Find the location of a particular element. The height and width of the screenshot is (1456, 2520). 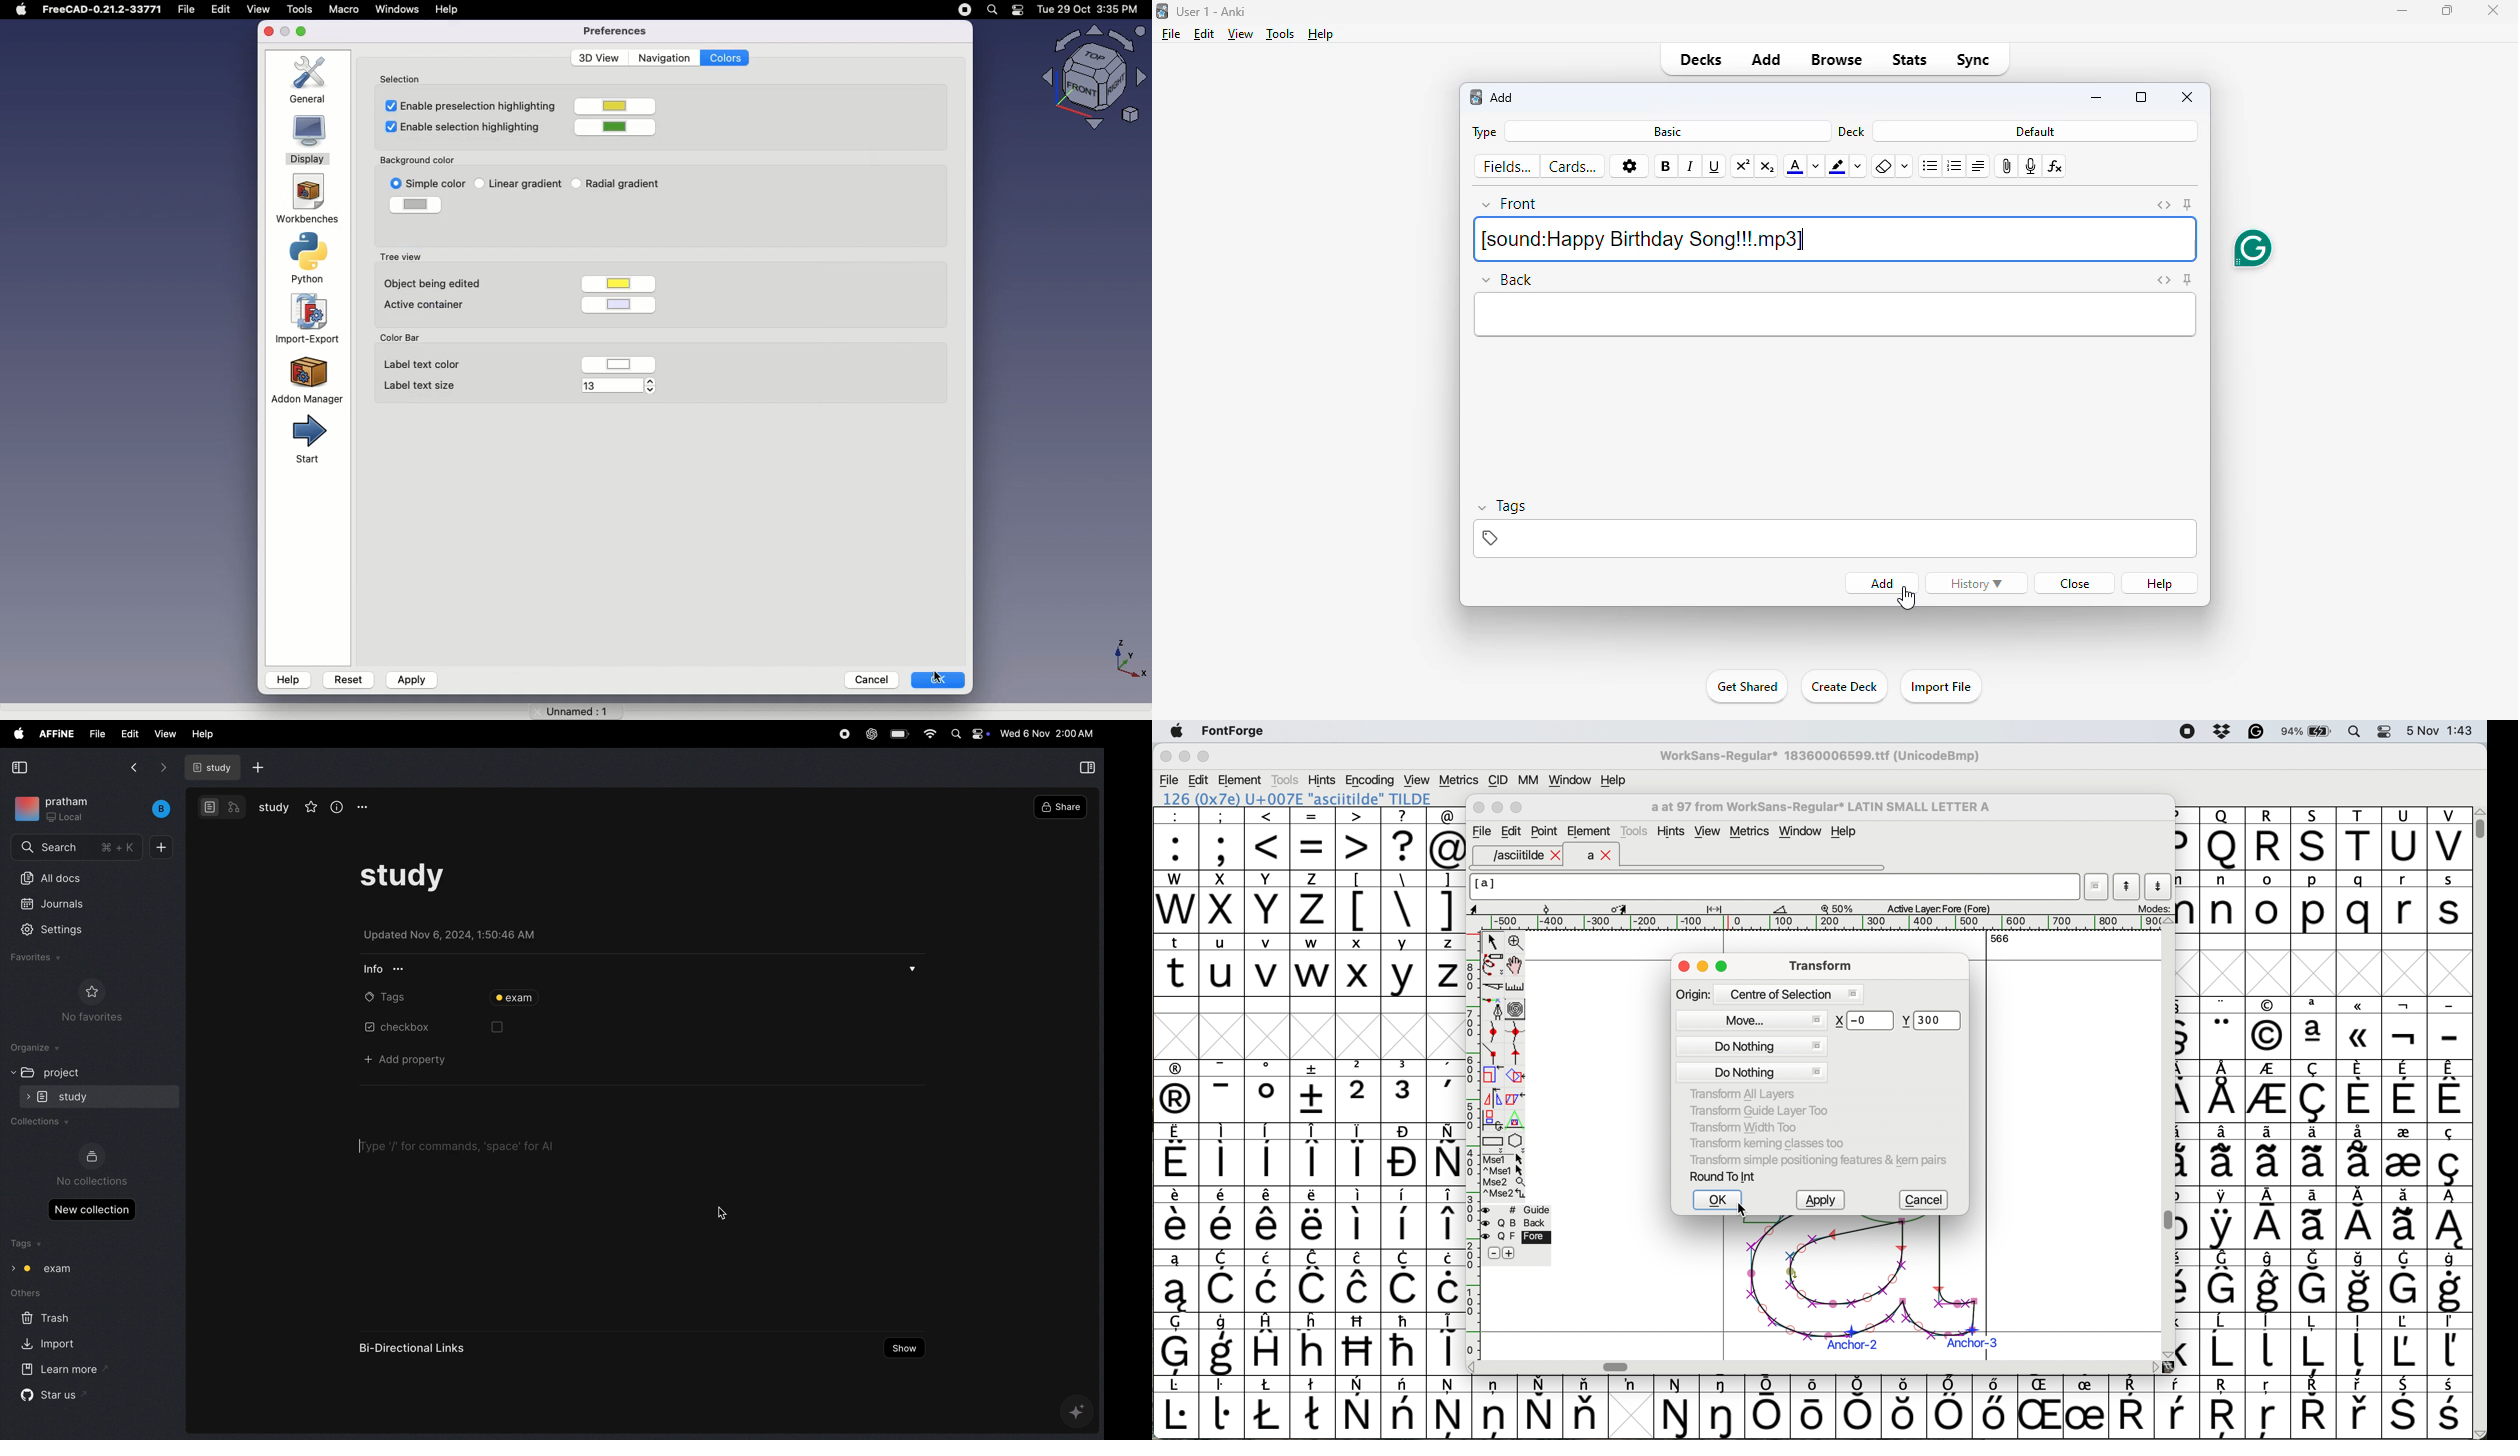

OK is located at coordinates (939, 679).